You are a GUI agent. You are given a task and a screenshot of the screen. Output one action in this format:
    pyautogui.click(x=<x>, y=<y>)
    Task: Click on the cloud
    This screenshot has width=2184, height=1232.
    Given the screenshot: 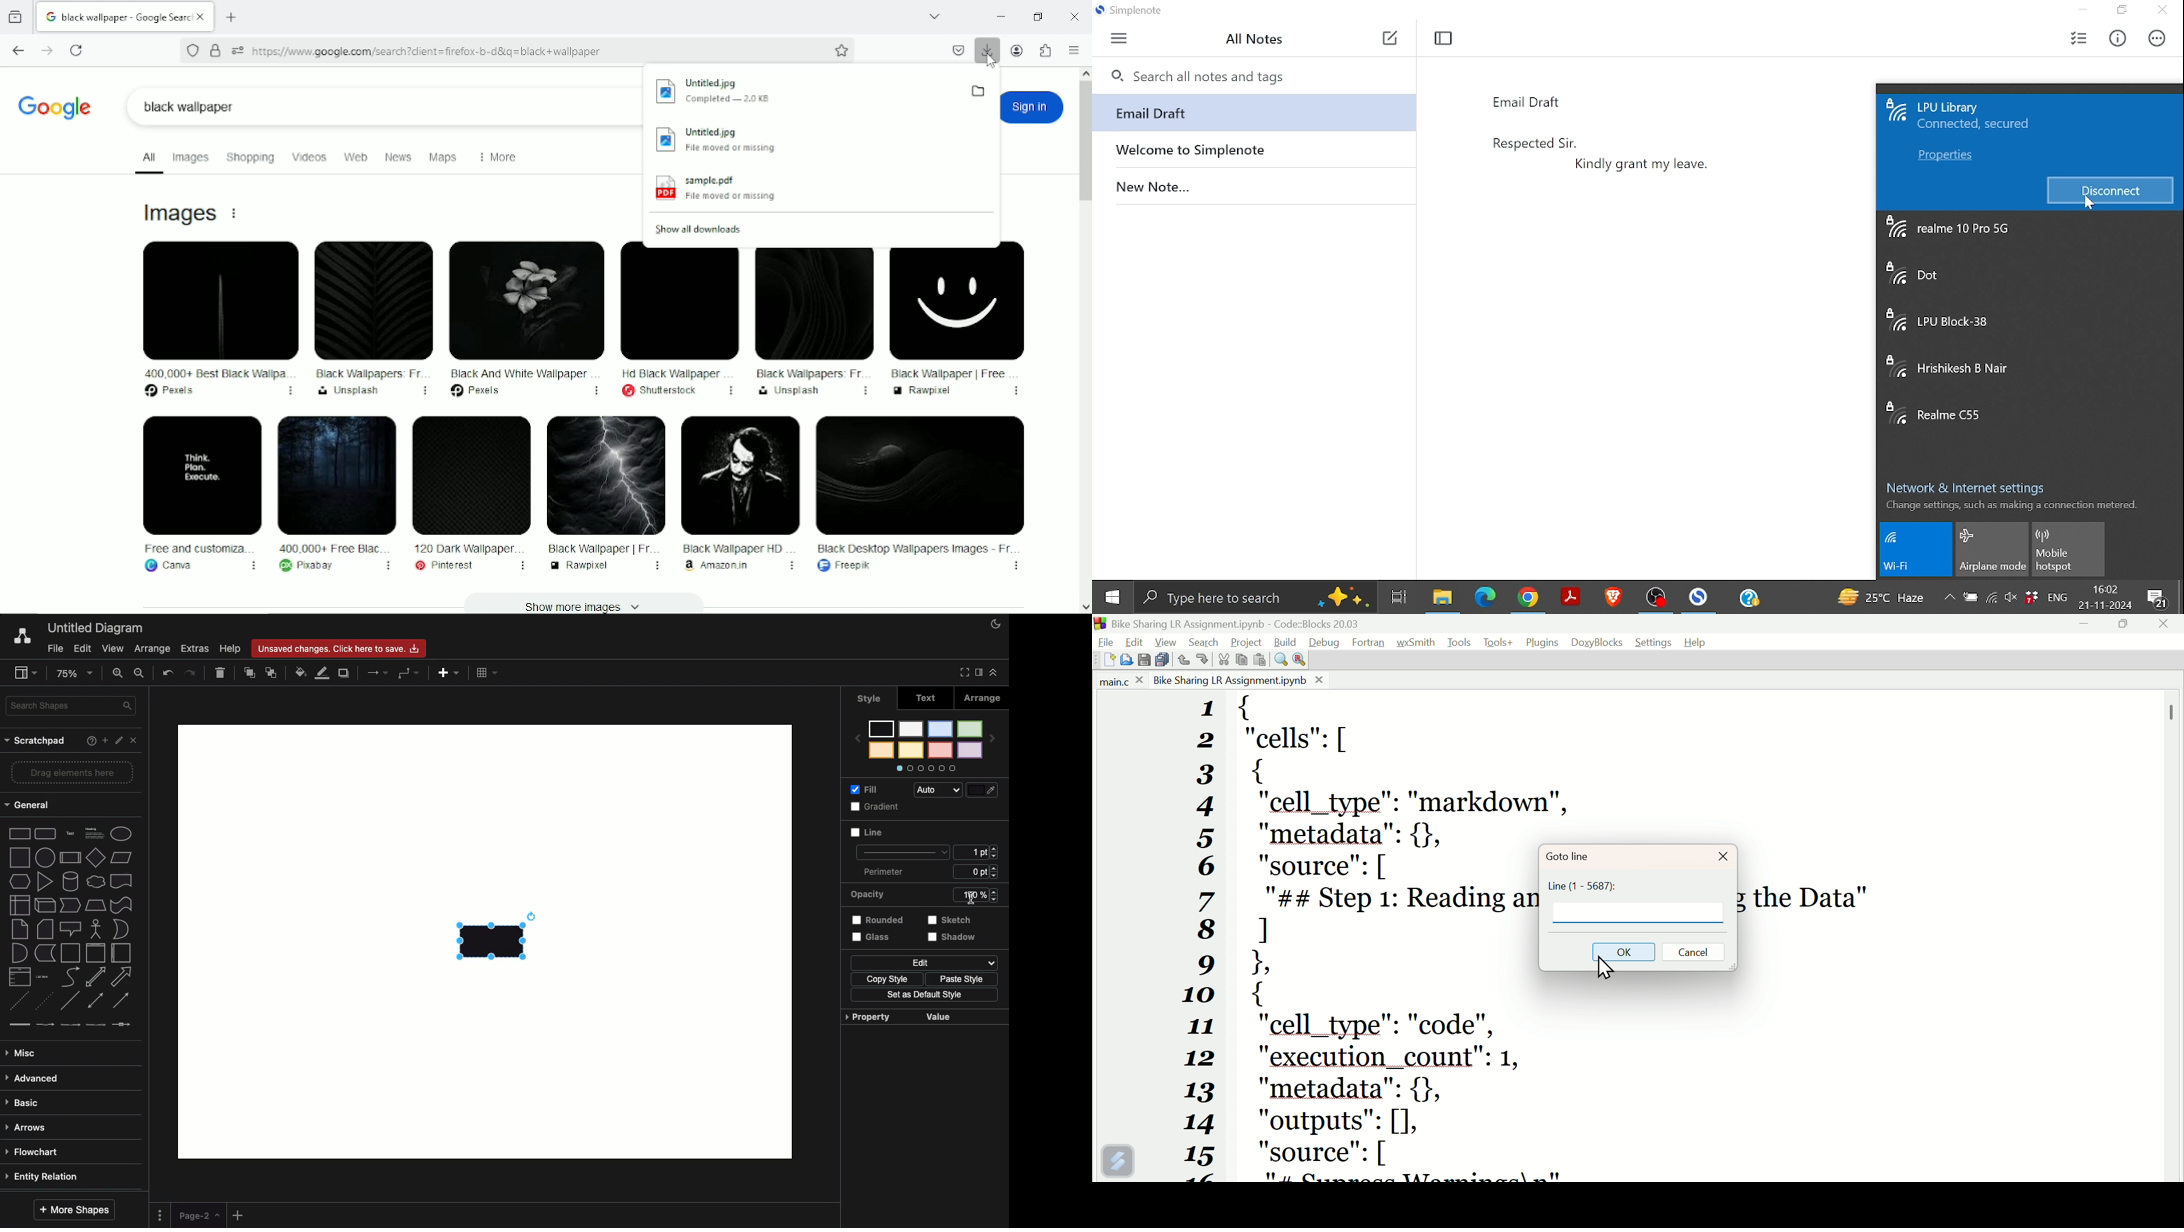 What is the action you would take?
    pyautogui.click(x=94, y=882)
    